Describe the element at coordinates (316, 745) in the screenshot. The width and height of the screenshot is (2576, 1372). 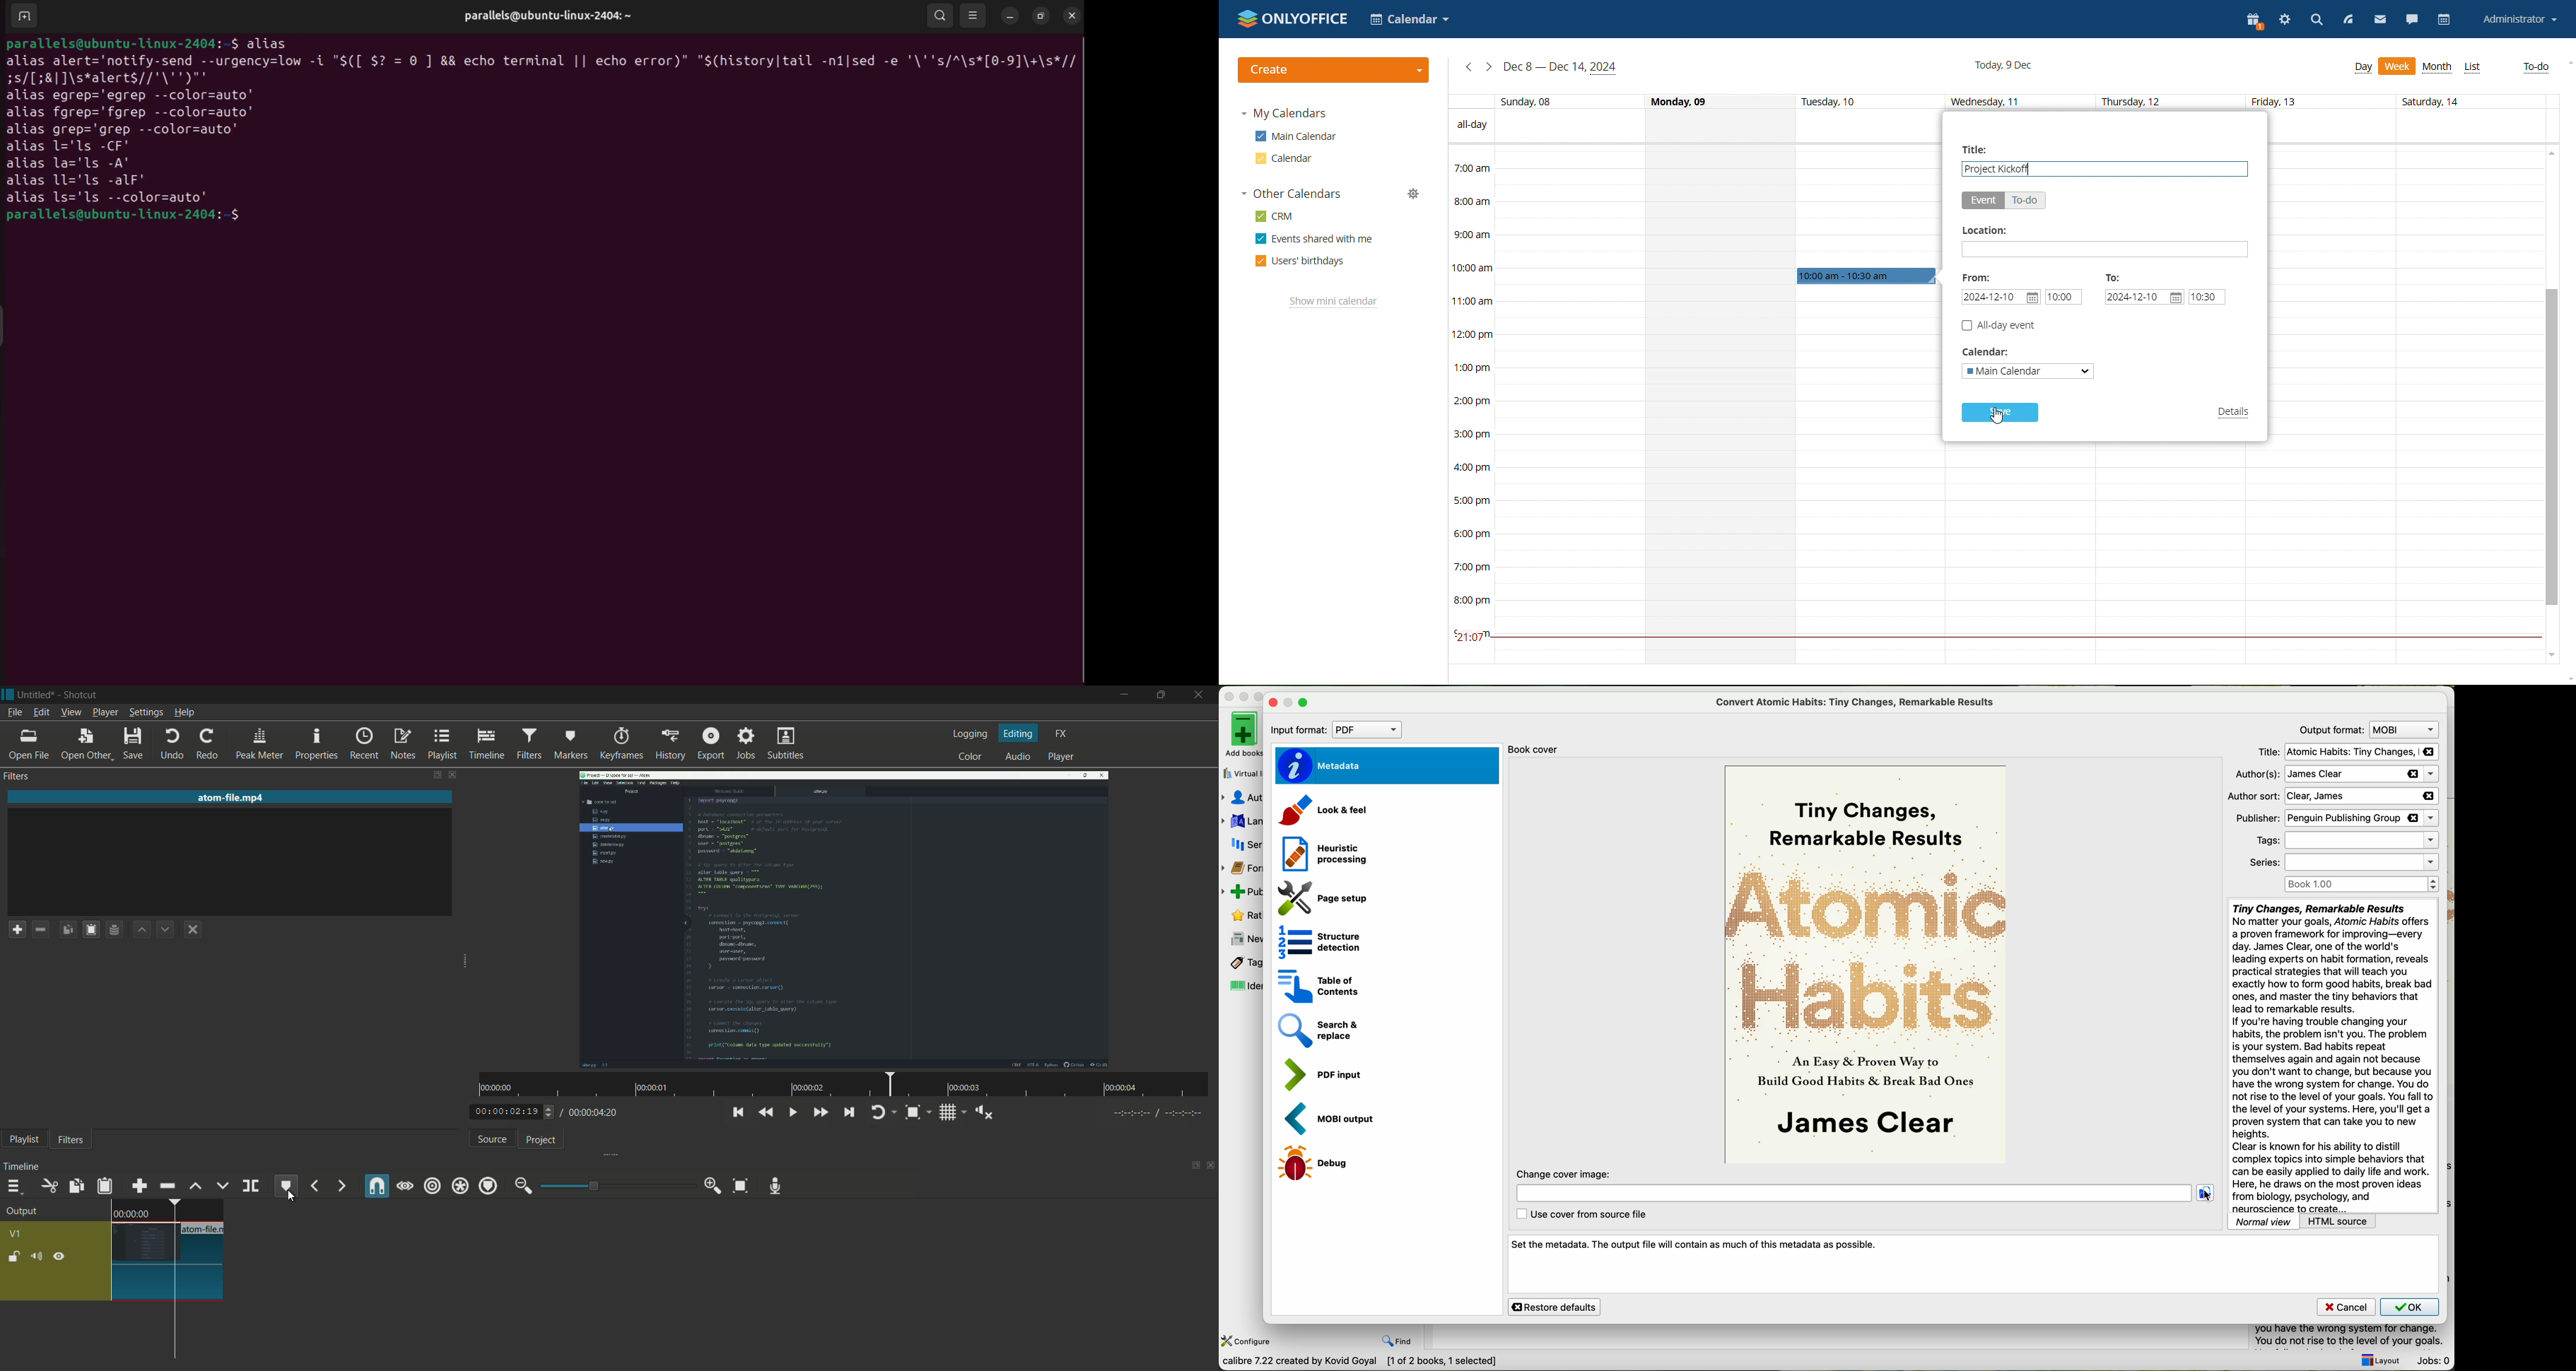
I see `properties` at that location.